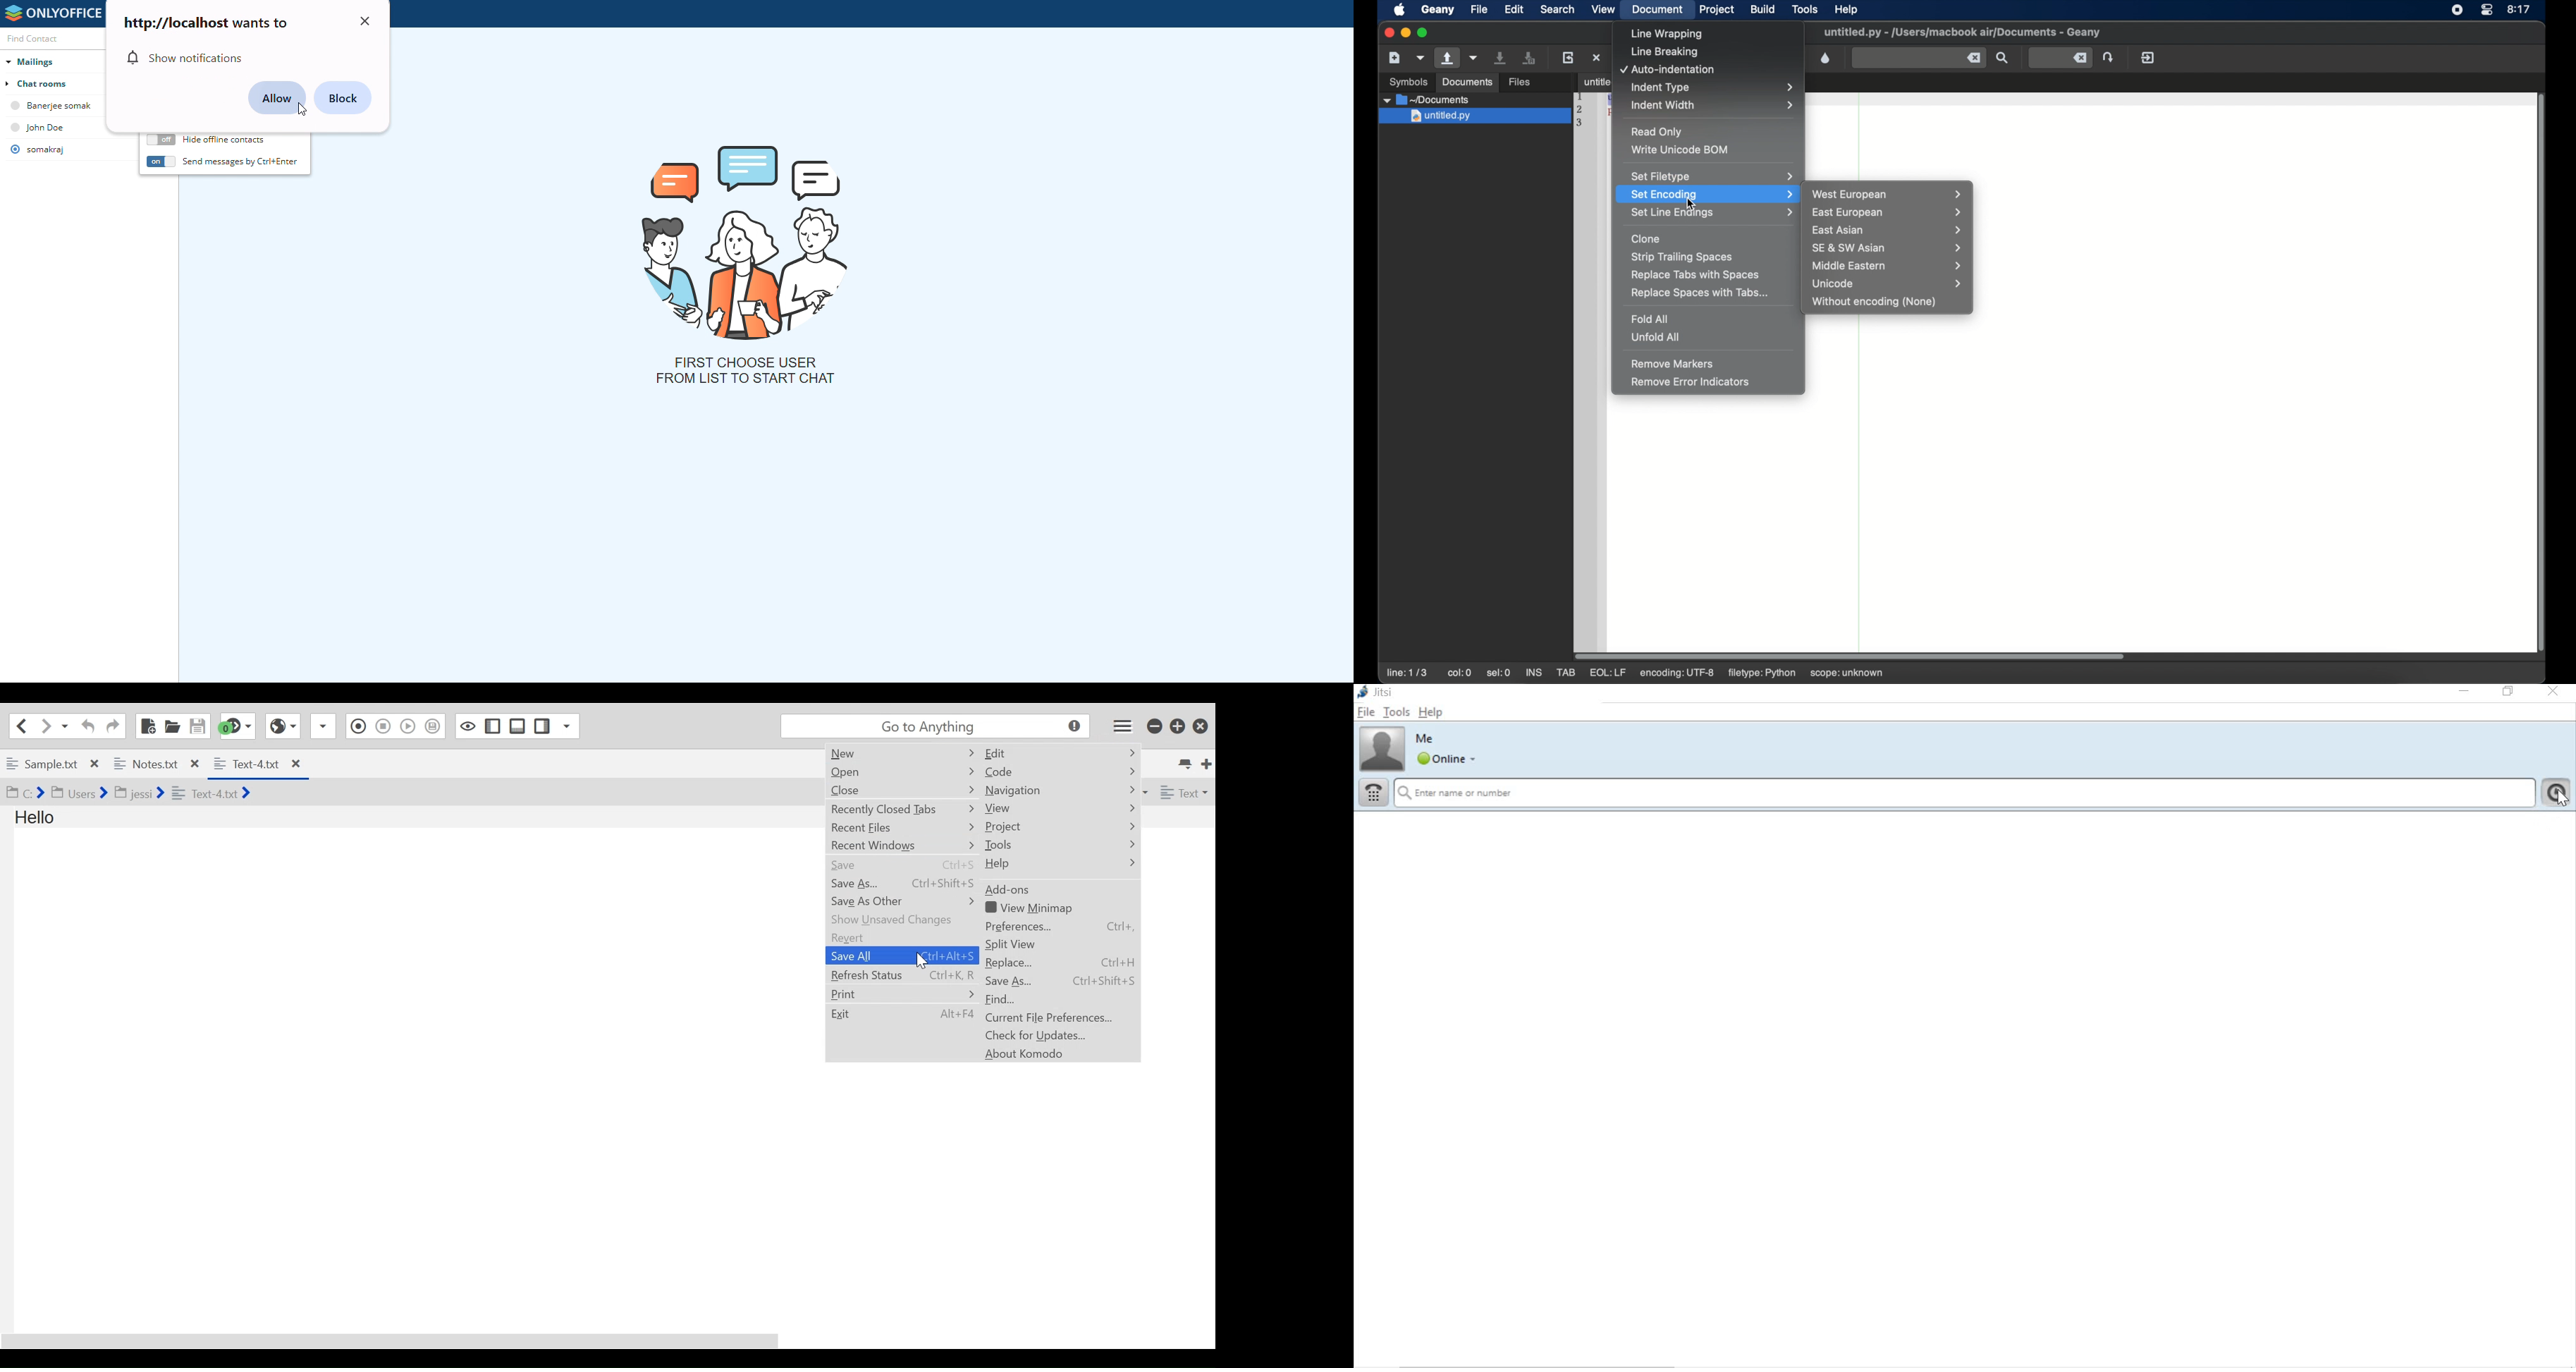 The image size is (2576, 1372). Describe the element at coordinates (161, 140) in the screenshot. I see `hide offline contracts` at that location.